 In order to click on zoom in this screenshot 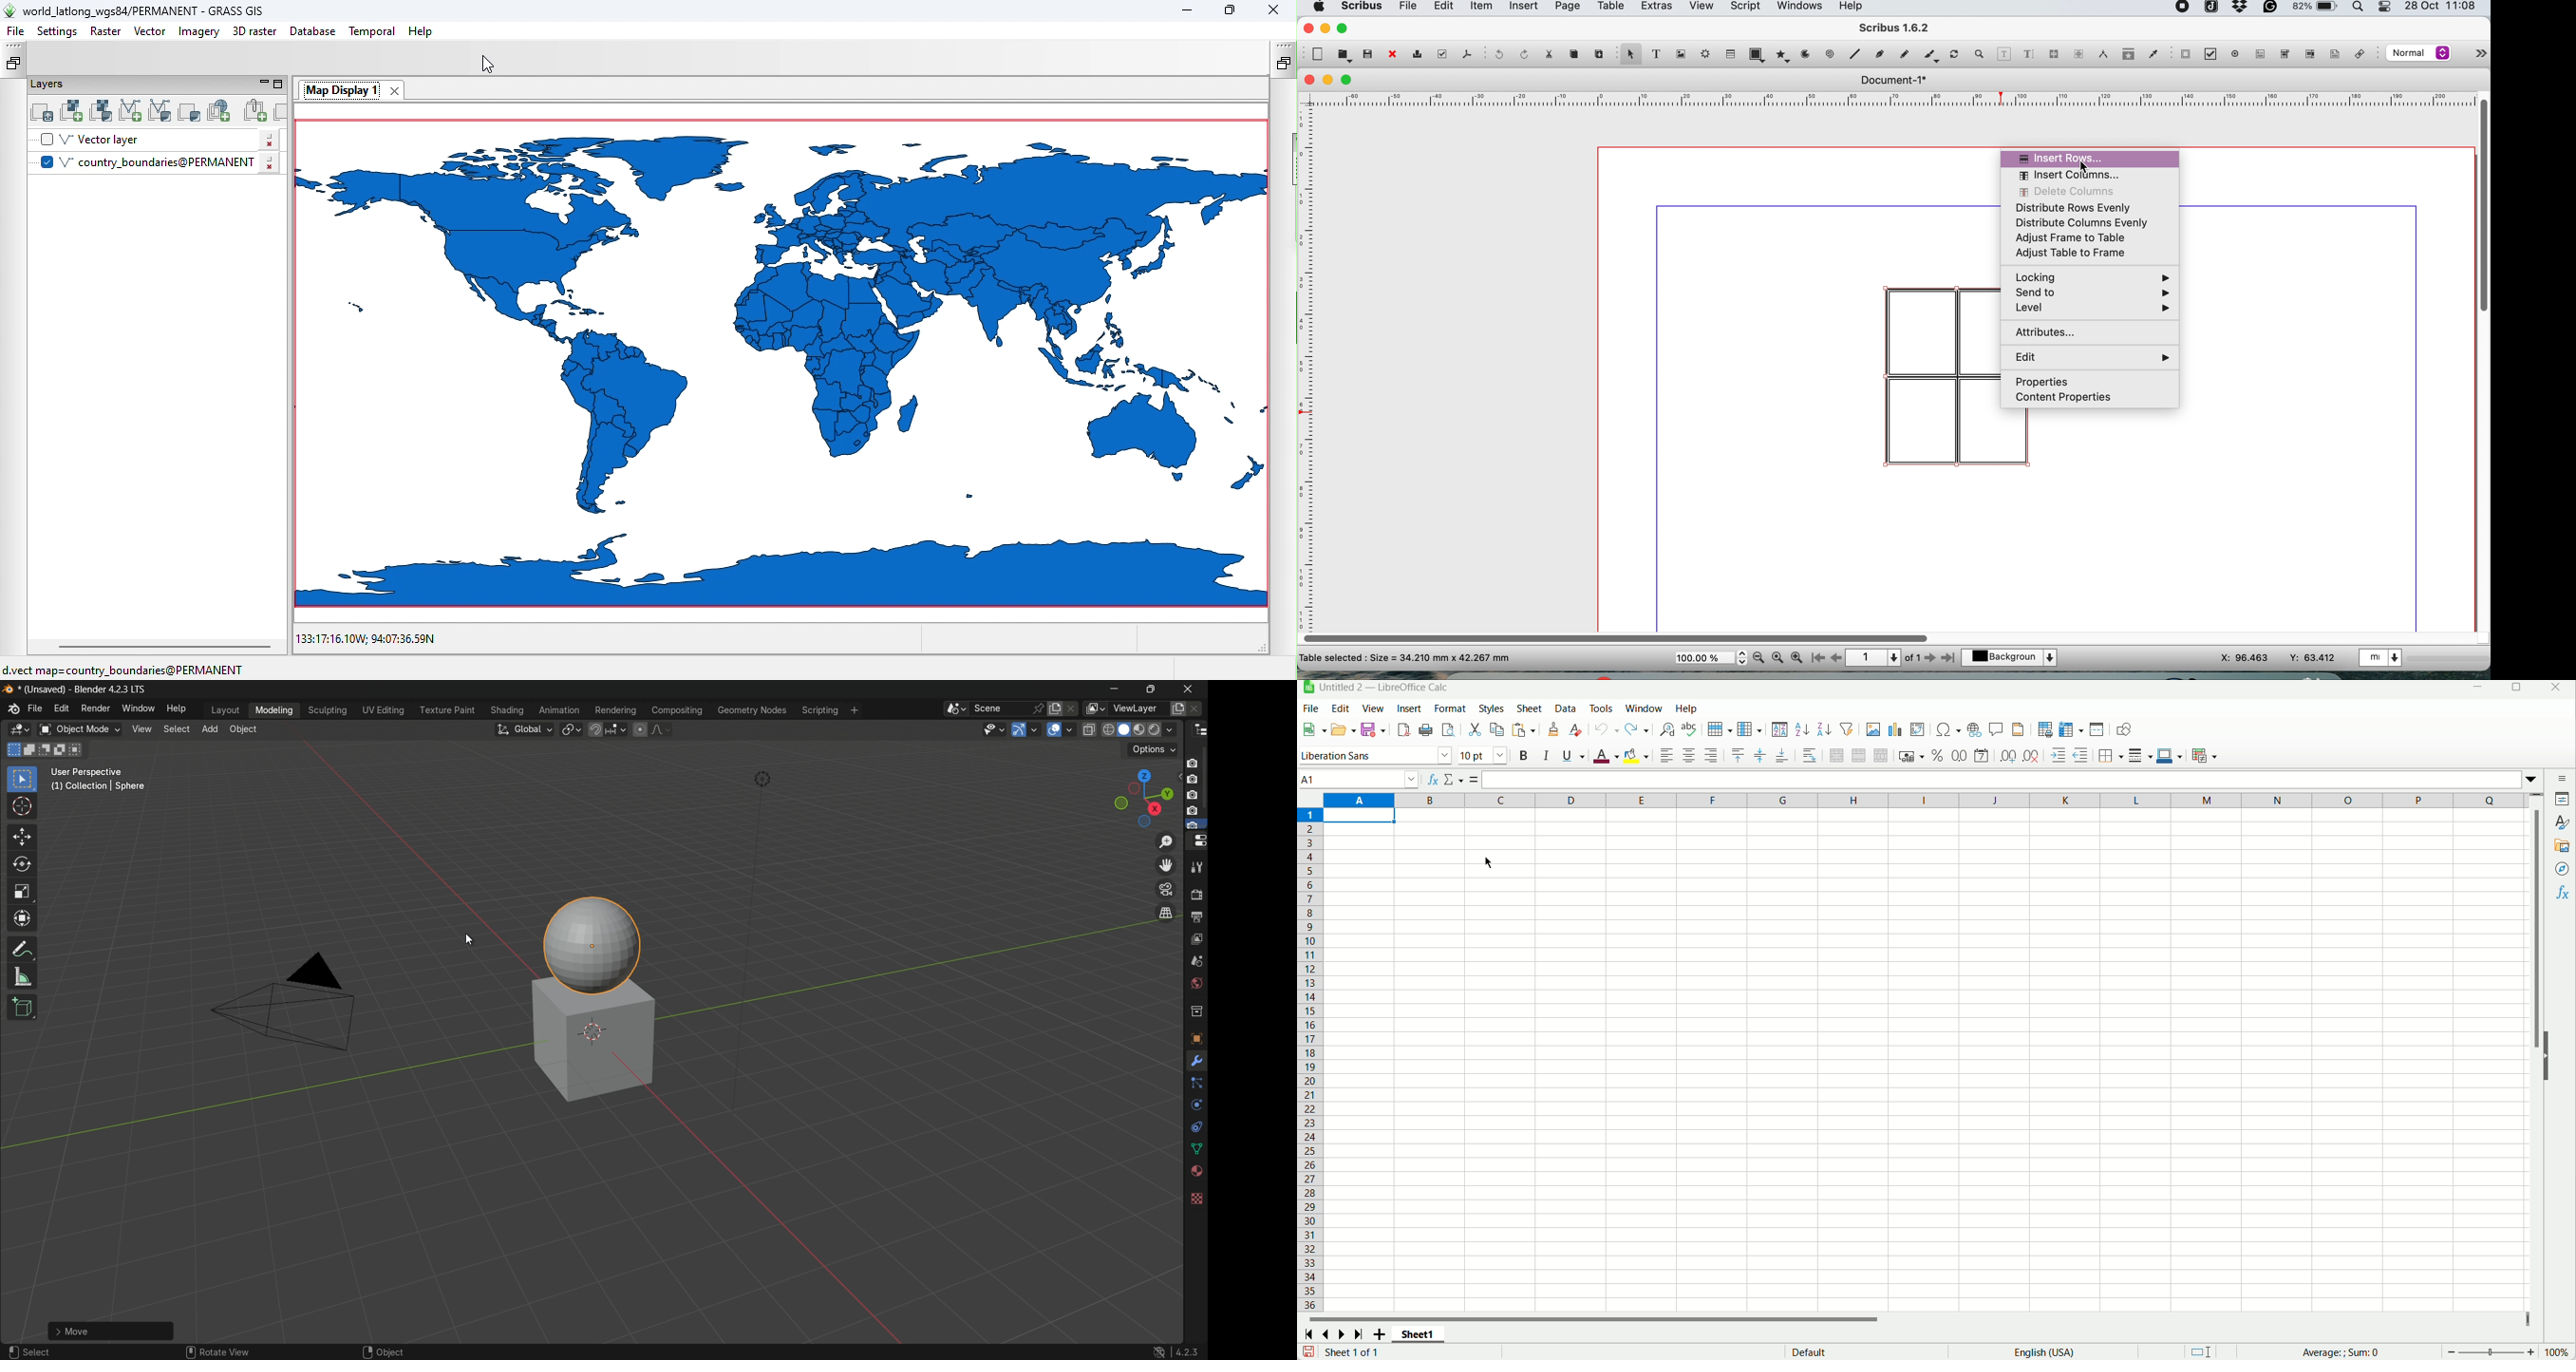, I will do `click(2490, 1352)`.